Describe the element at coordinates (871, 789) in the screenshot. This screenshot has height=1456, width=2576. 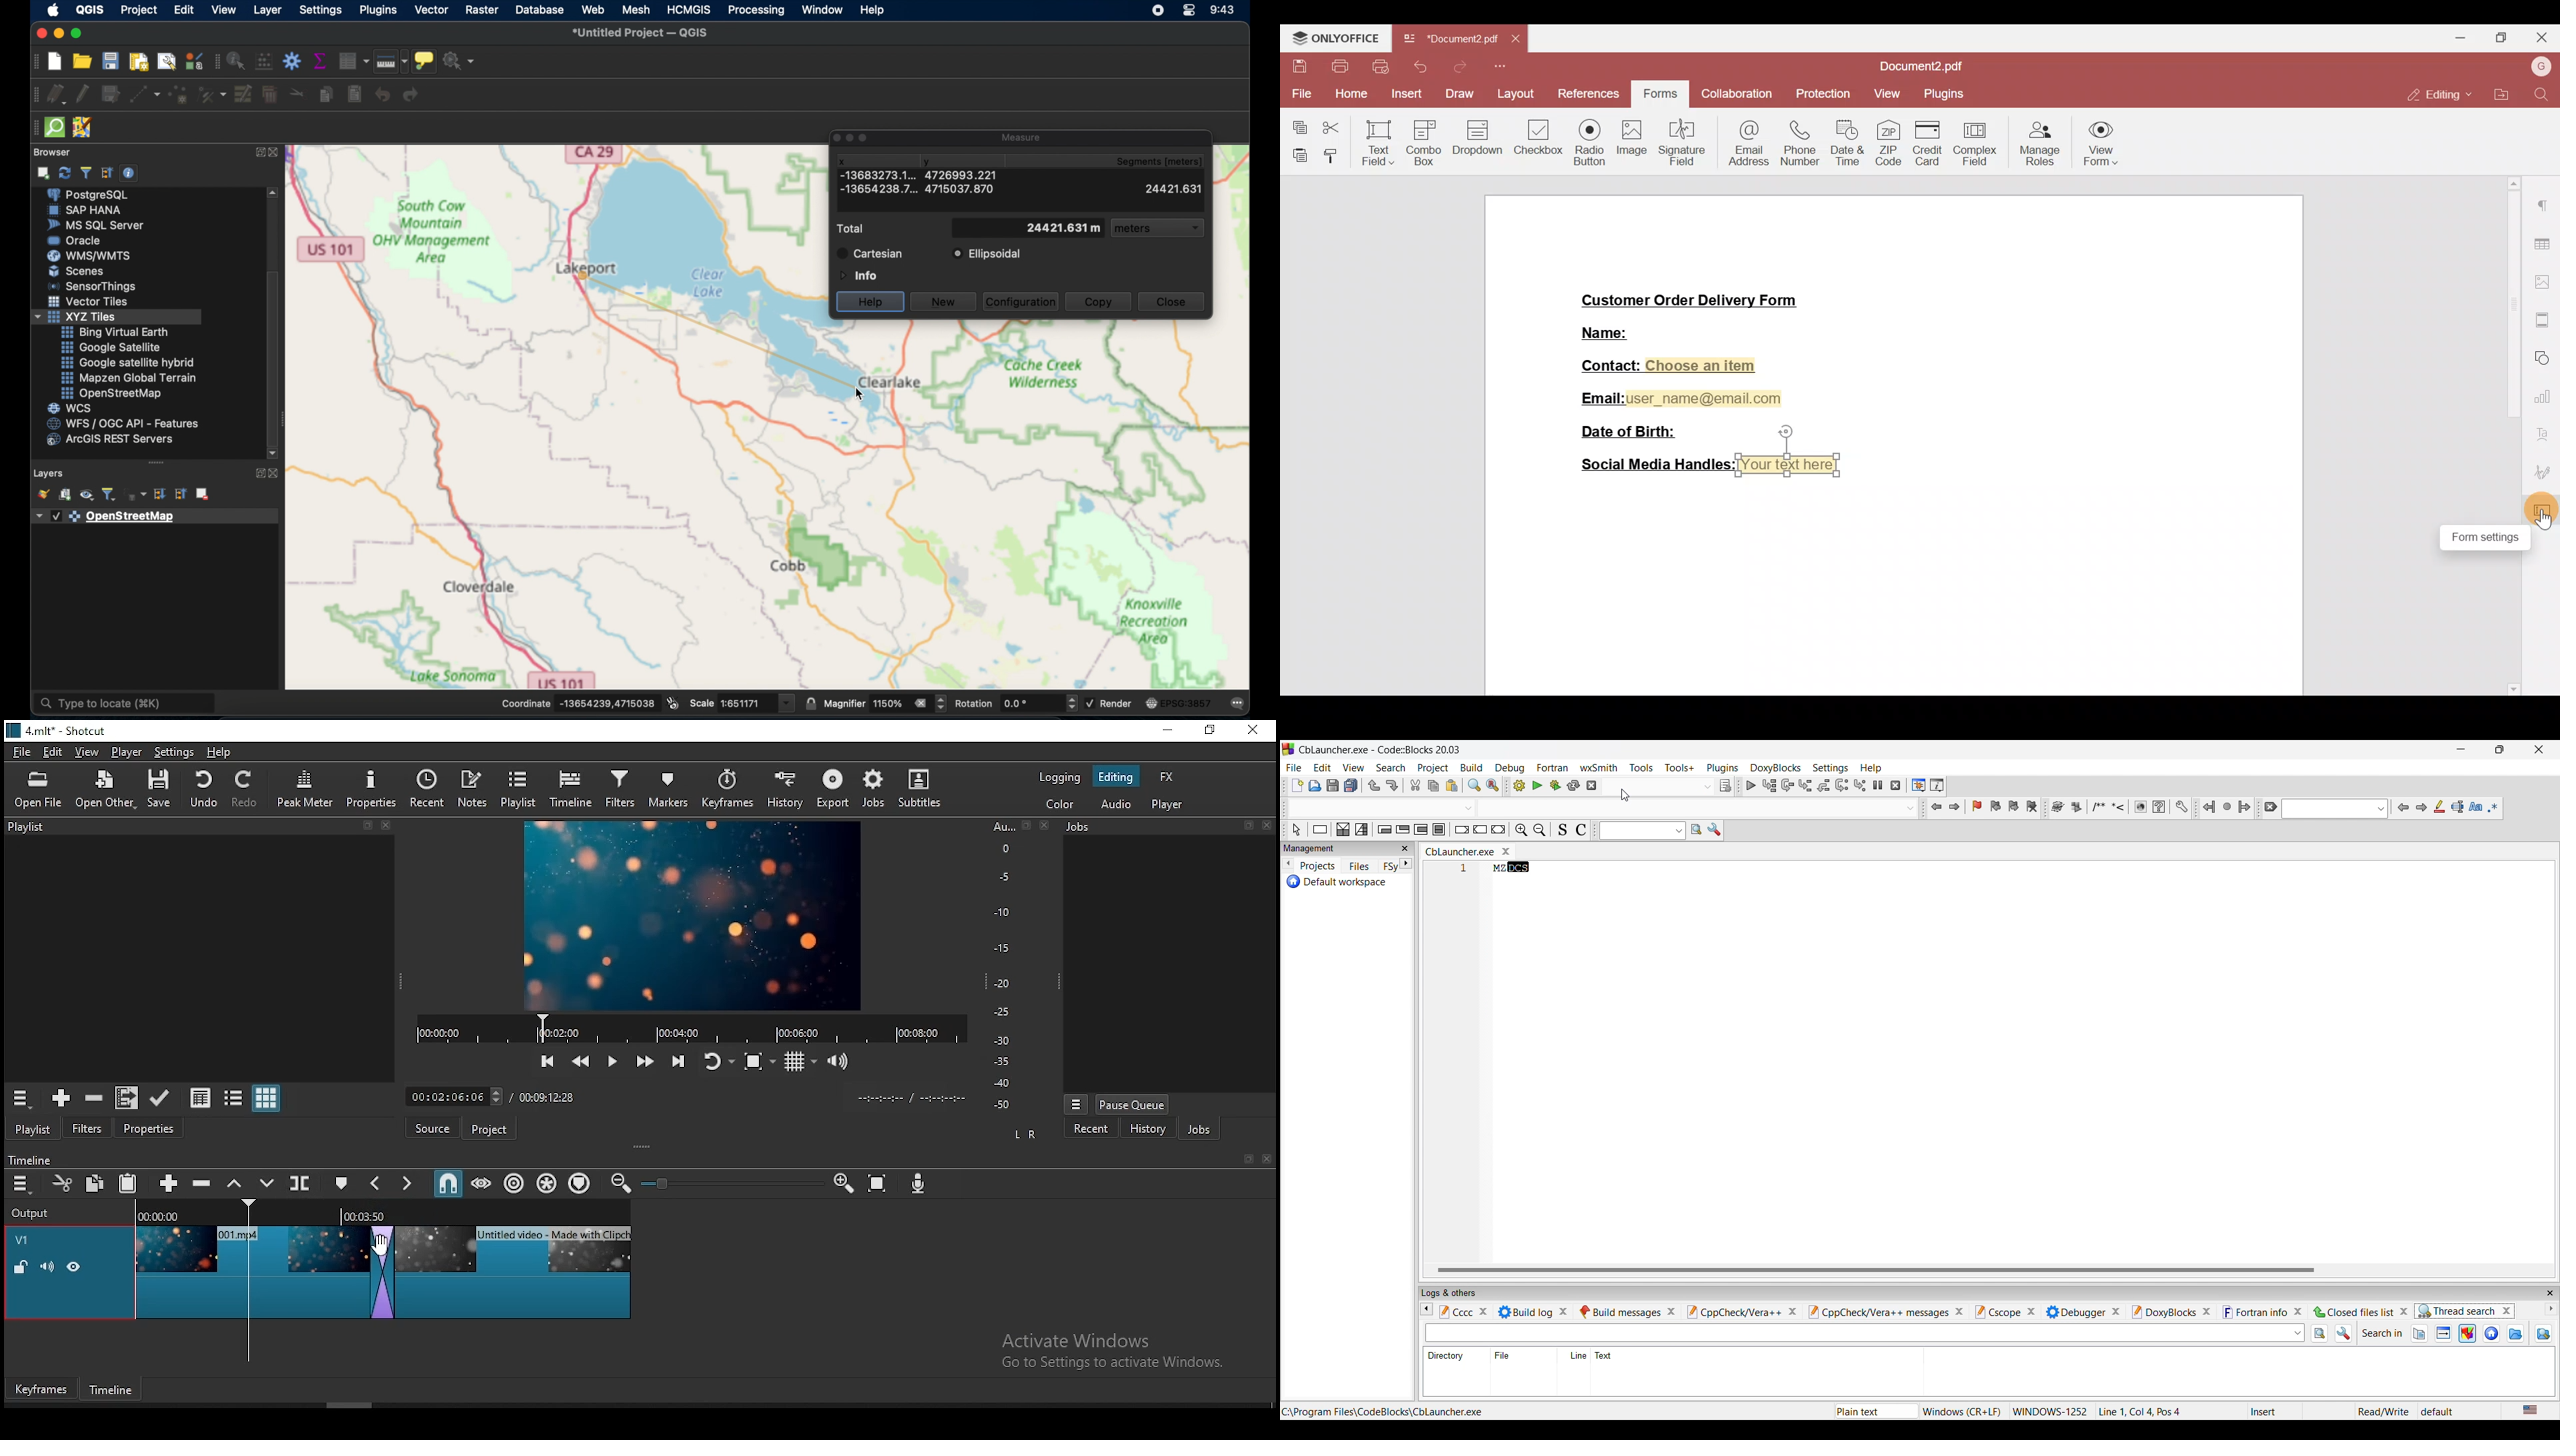
I see `jobs` at that location.